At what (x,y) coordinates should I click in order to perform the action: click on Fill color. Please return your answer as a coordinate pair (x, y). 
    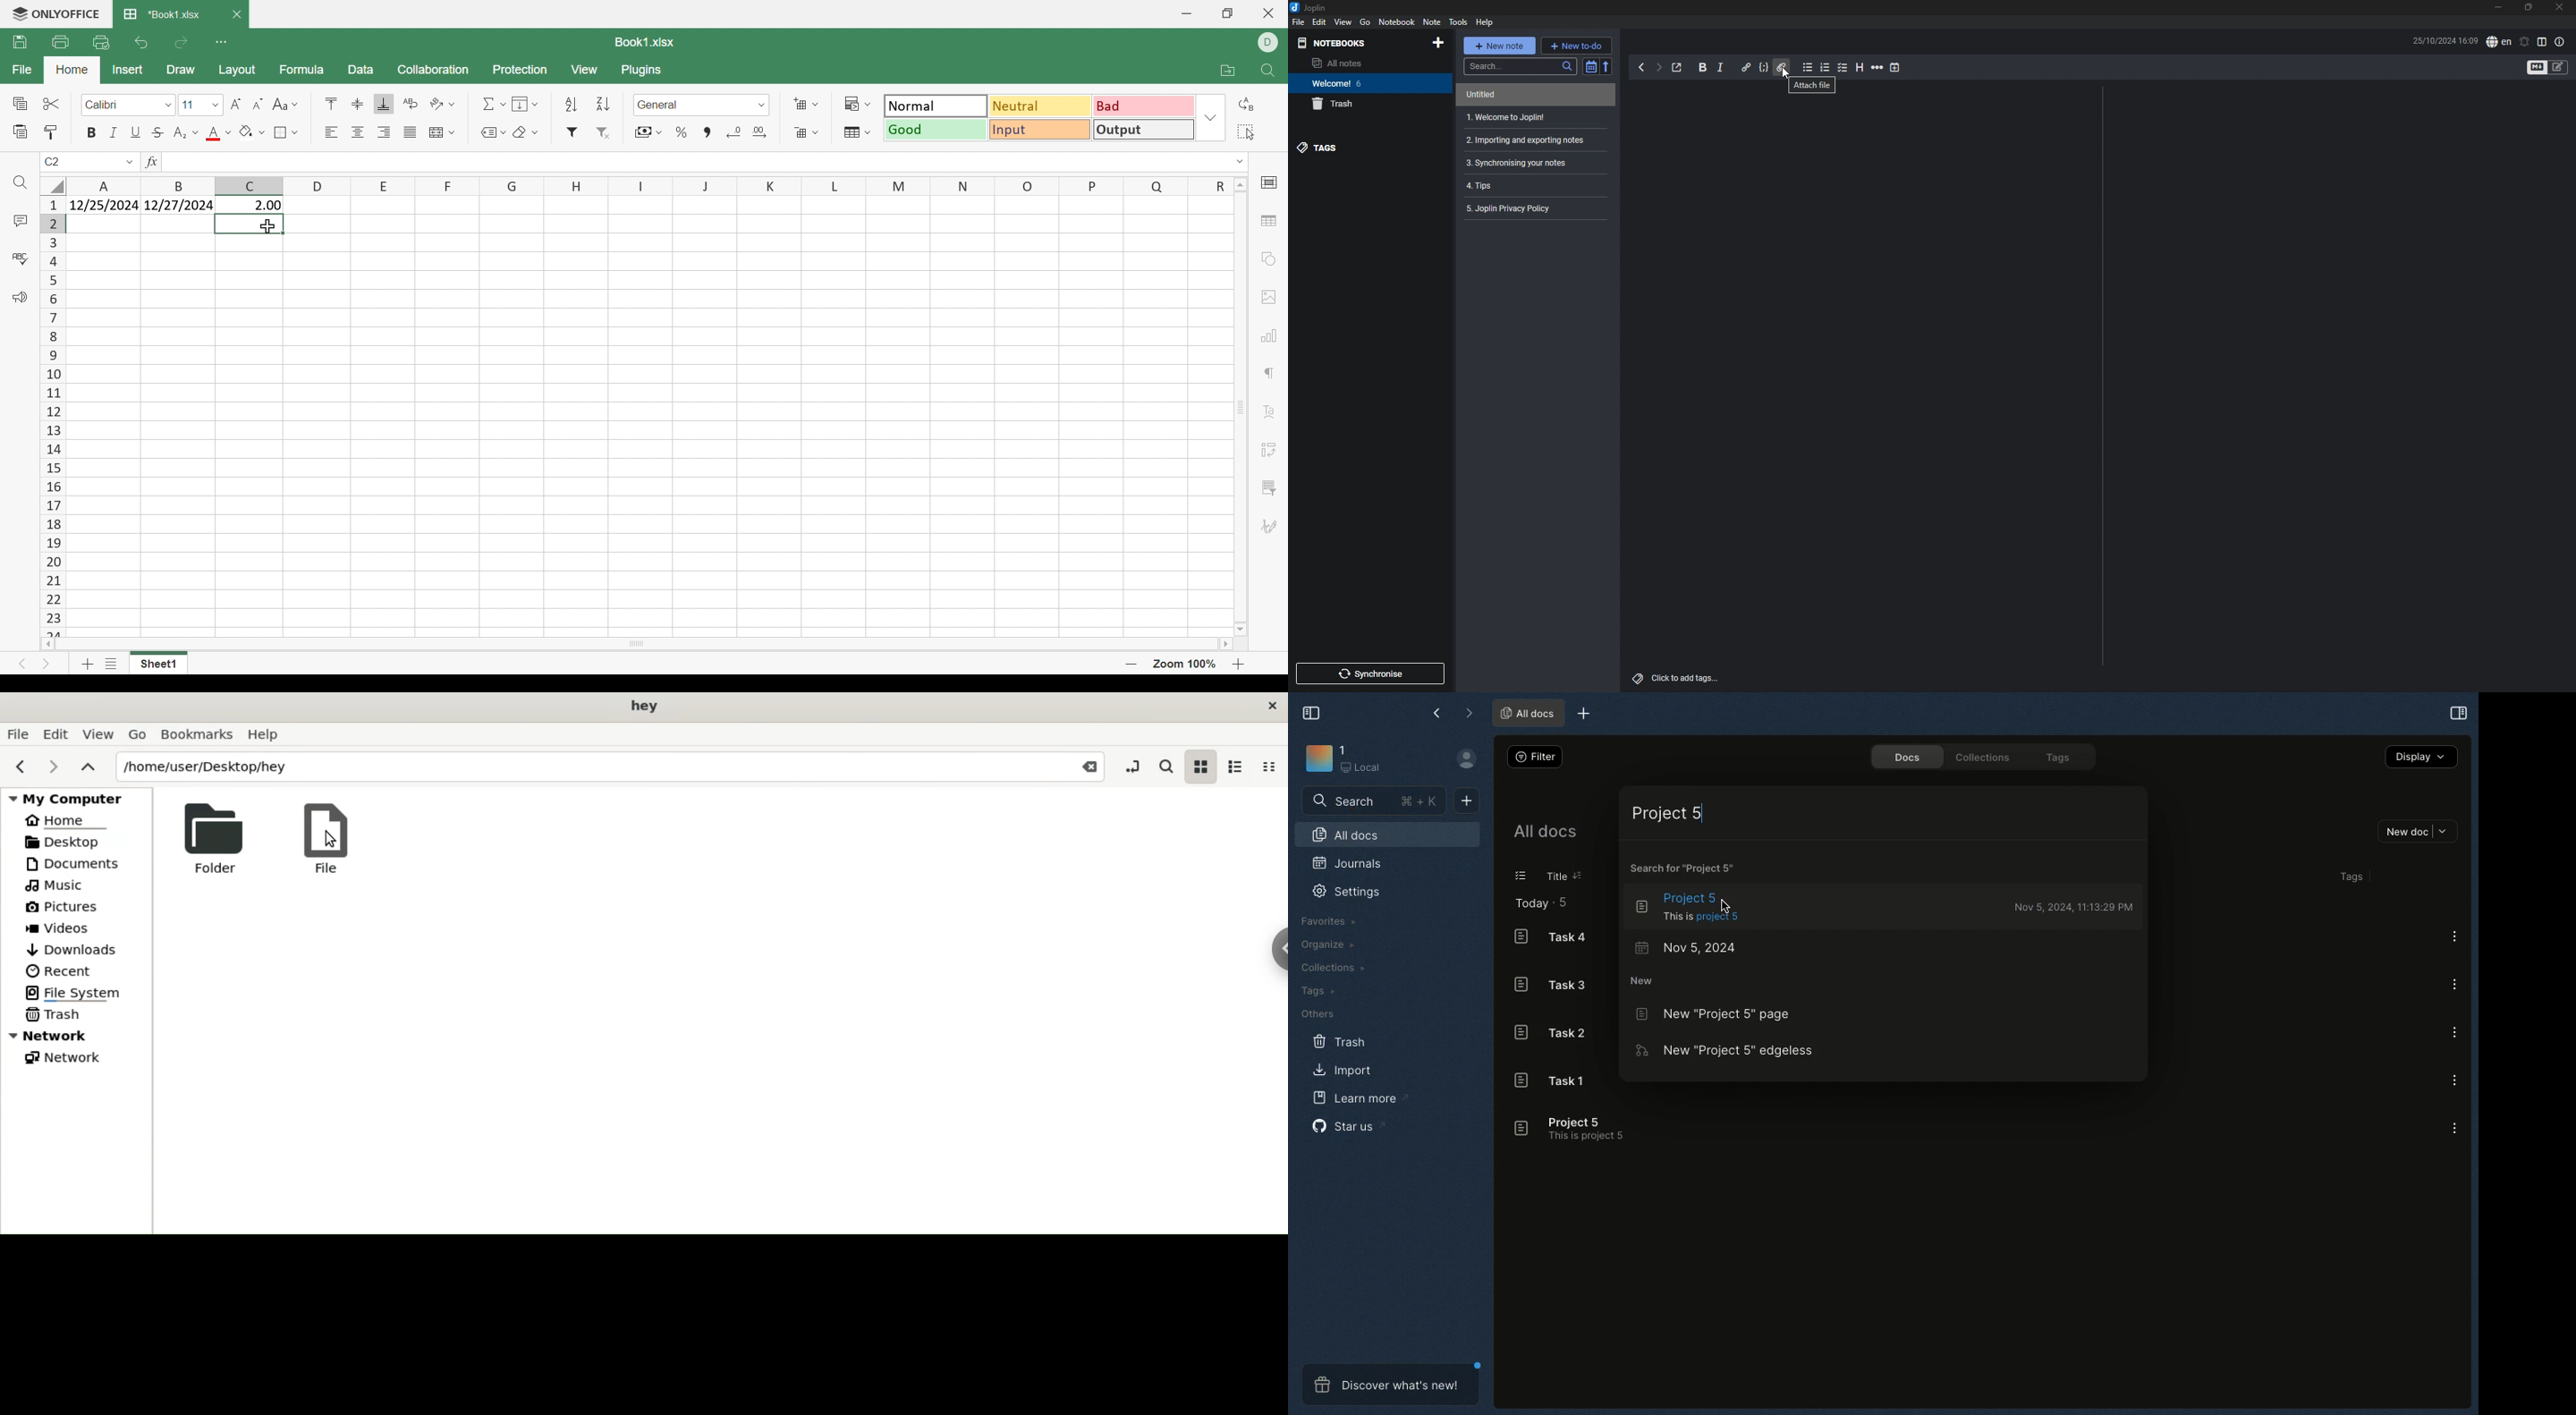
    Looking at the image, I should click on (255, 131).